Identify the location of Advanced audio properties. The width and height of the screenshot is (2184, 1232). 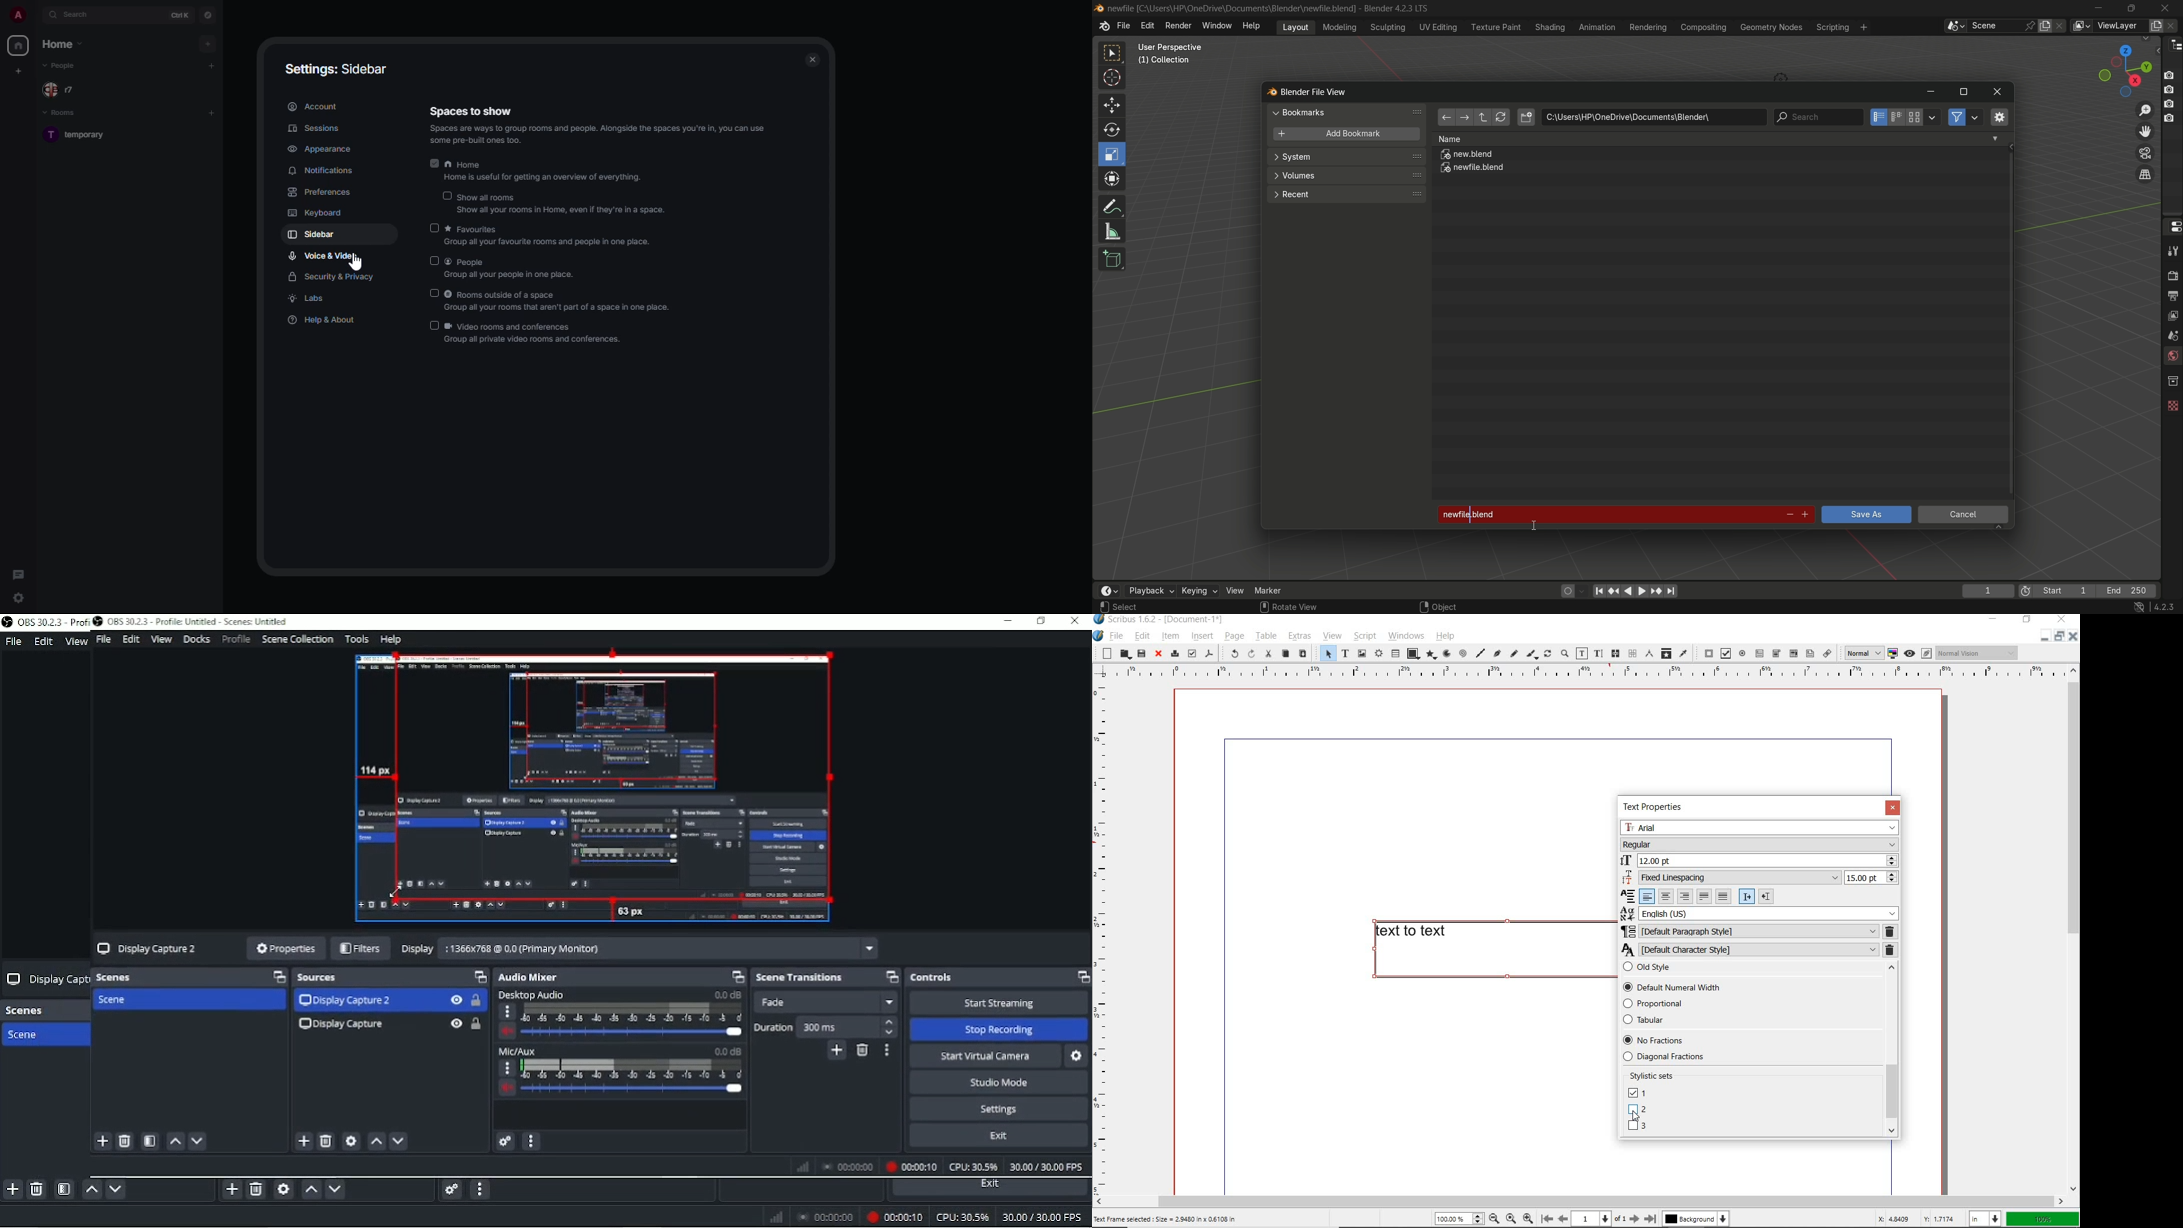
(450, 1191).